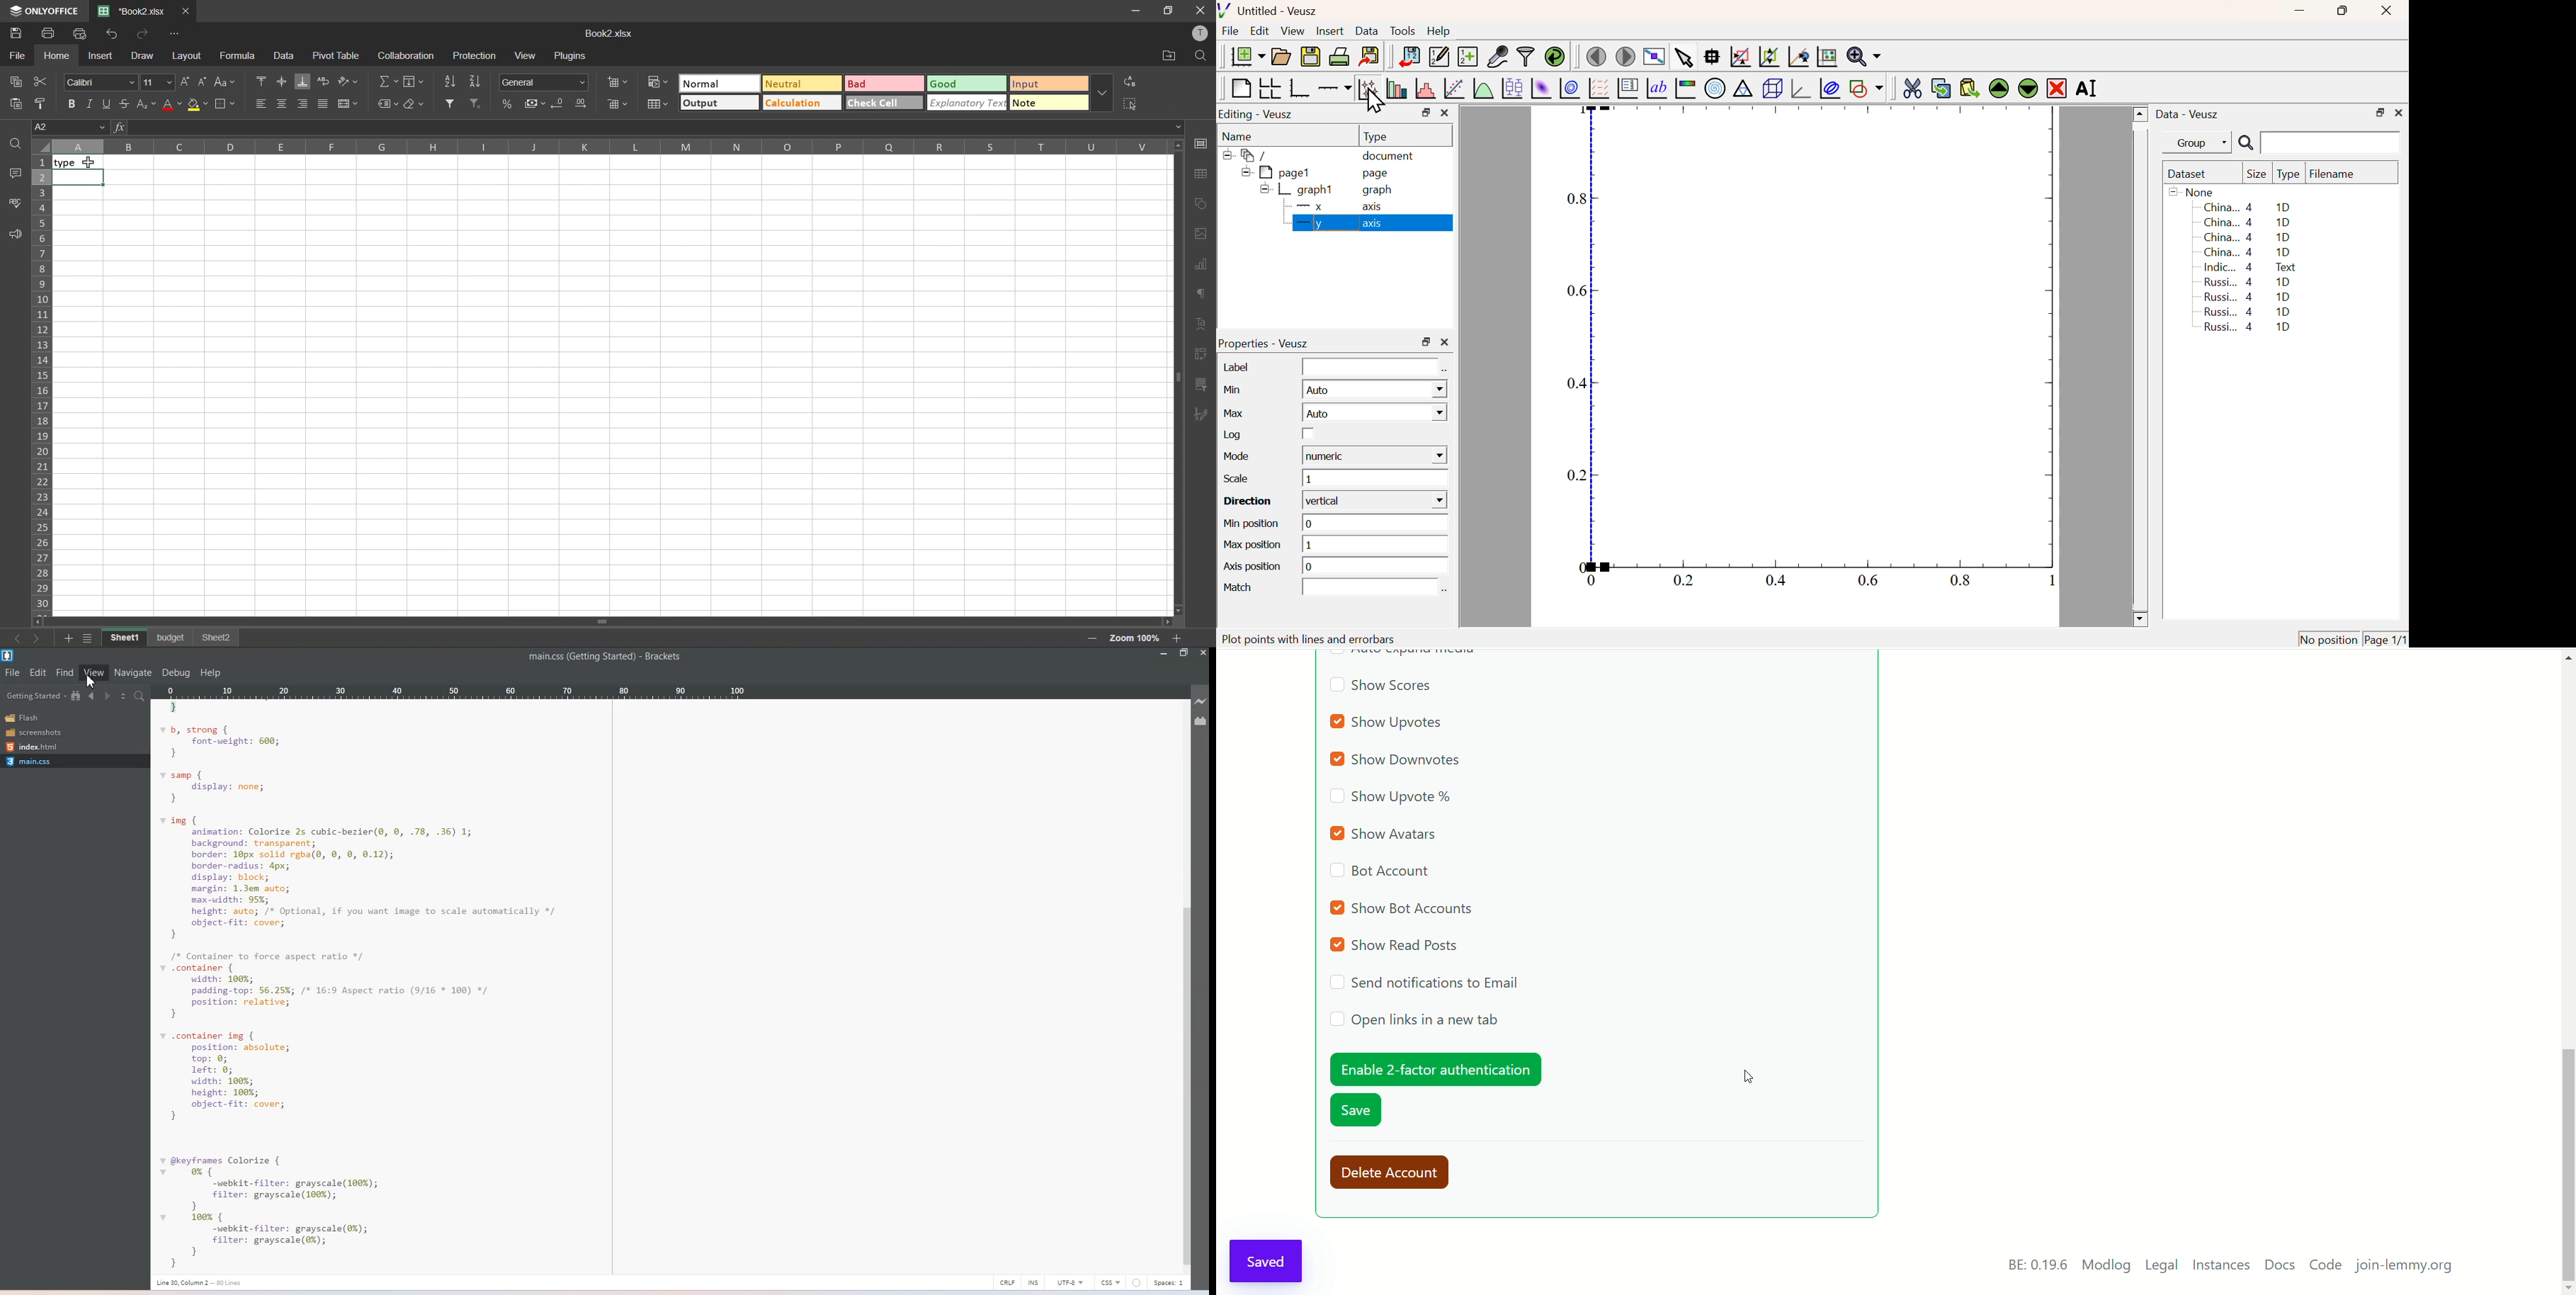 This screenshot has height=1316, width=2576. I want to click on add sheet, so click(68, 639).